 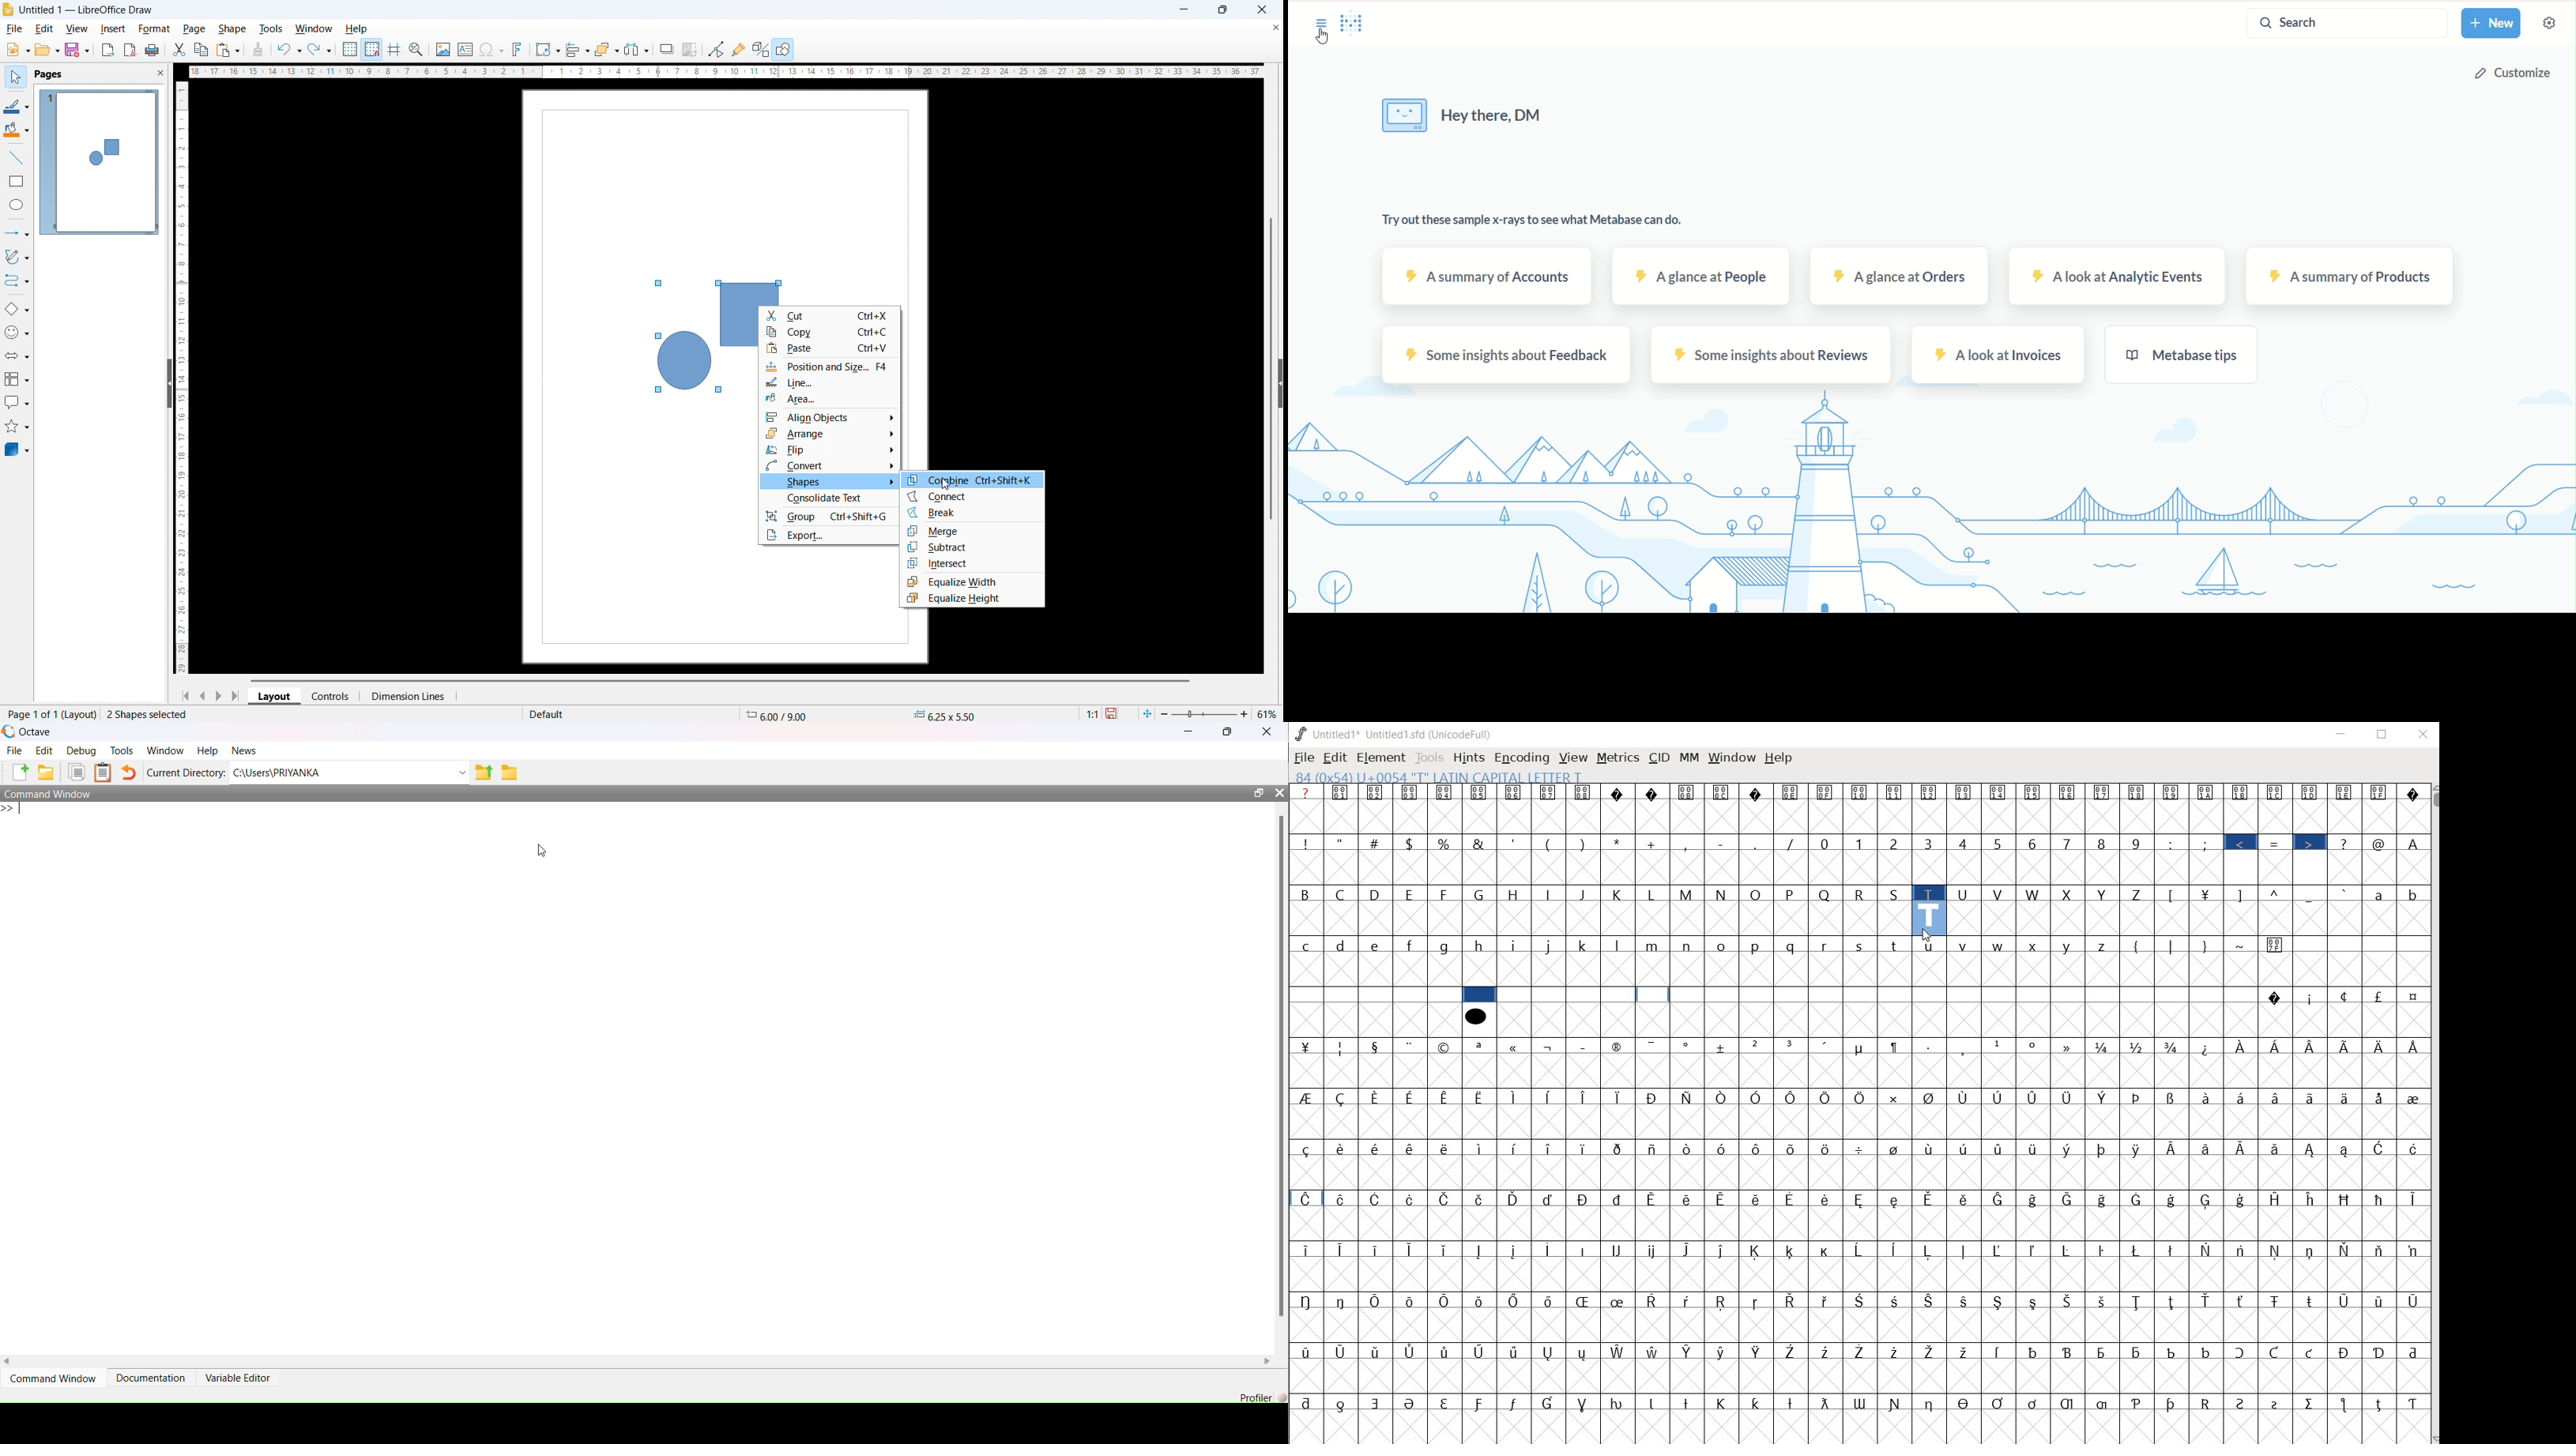 I want to click on merge, so click(x=974, y=530).